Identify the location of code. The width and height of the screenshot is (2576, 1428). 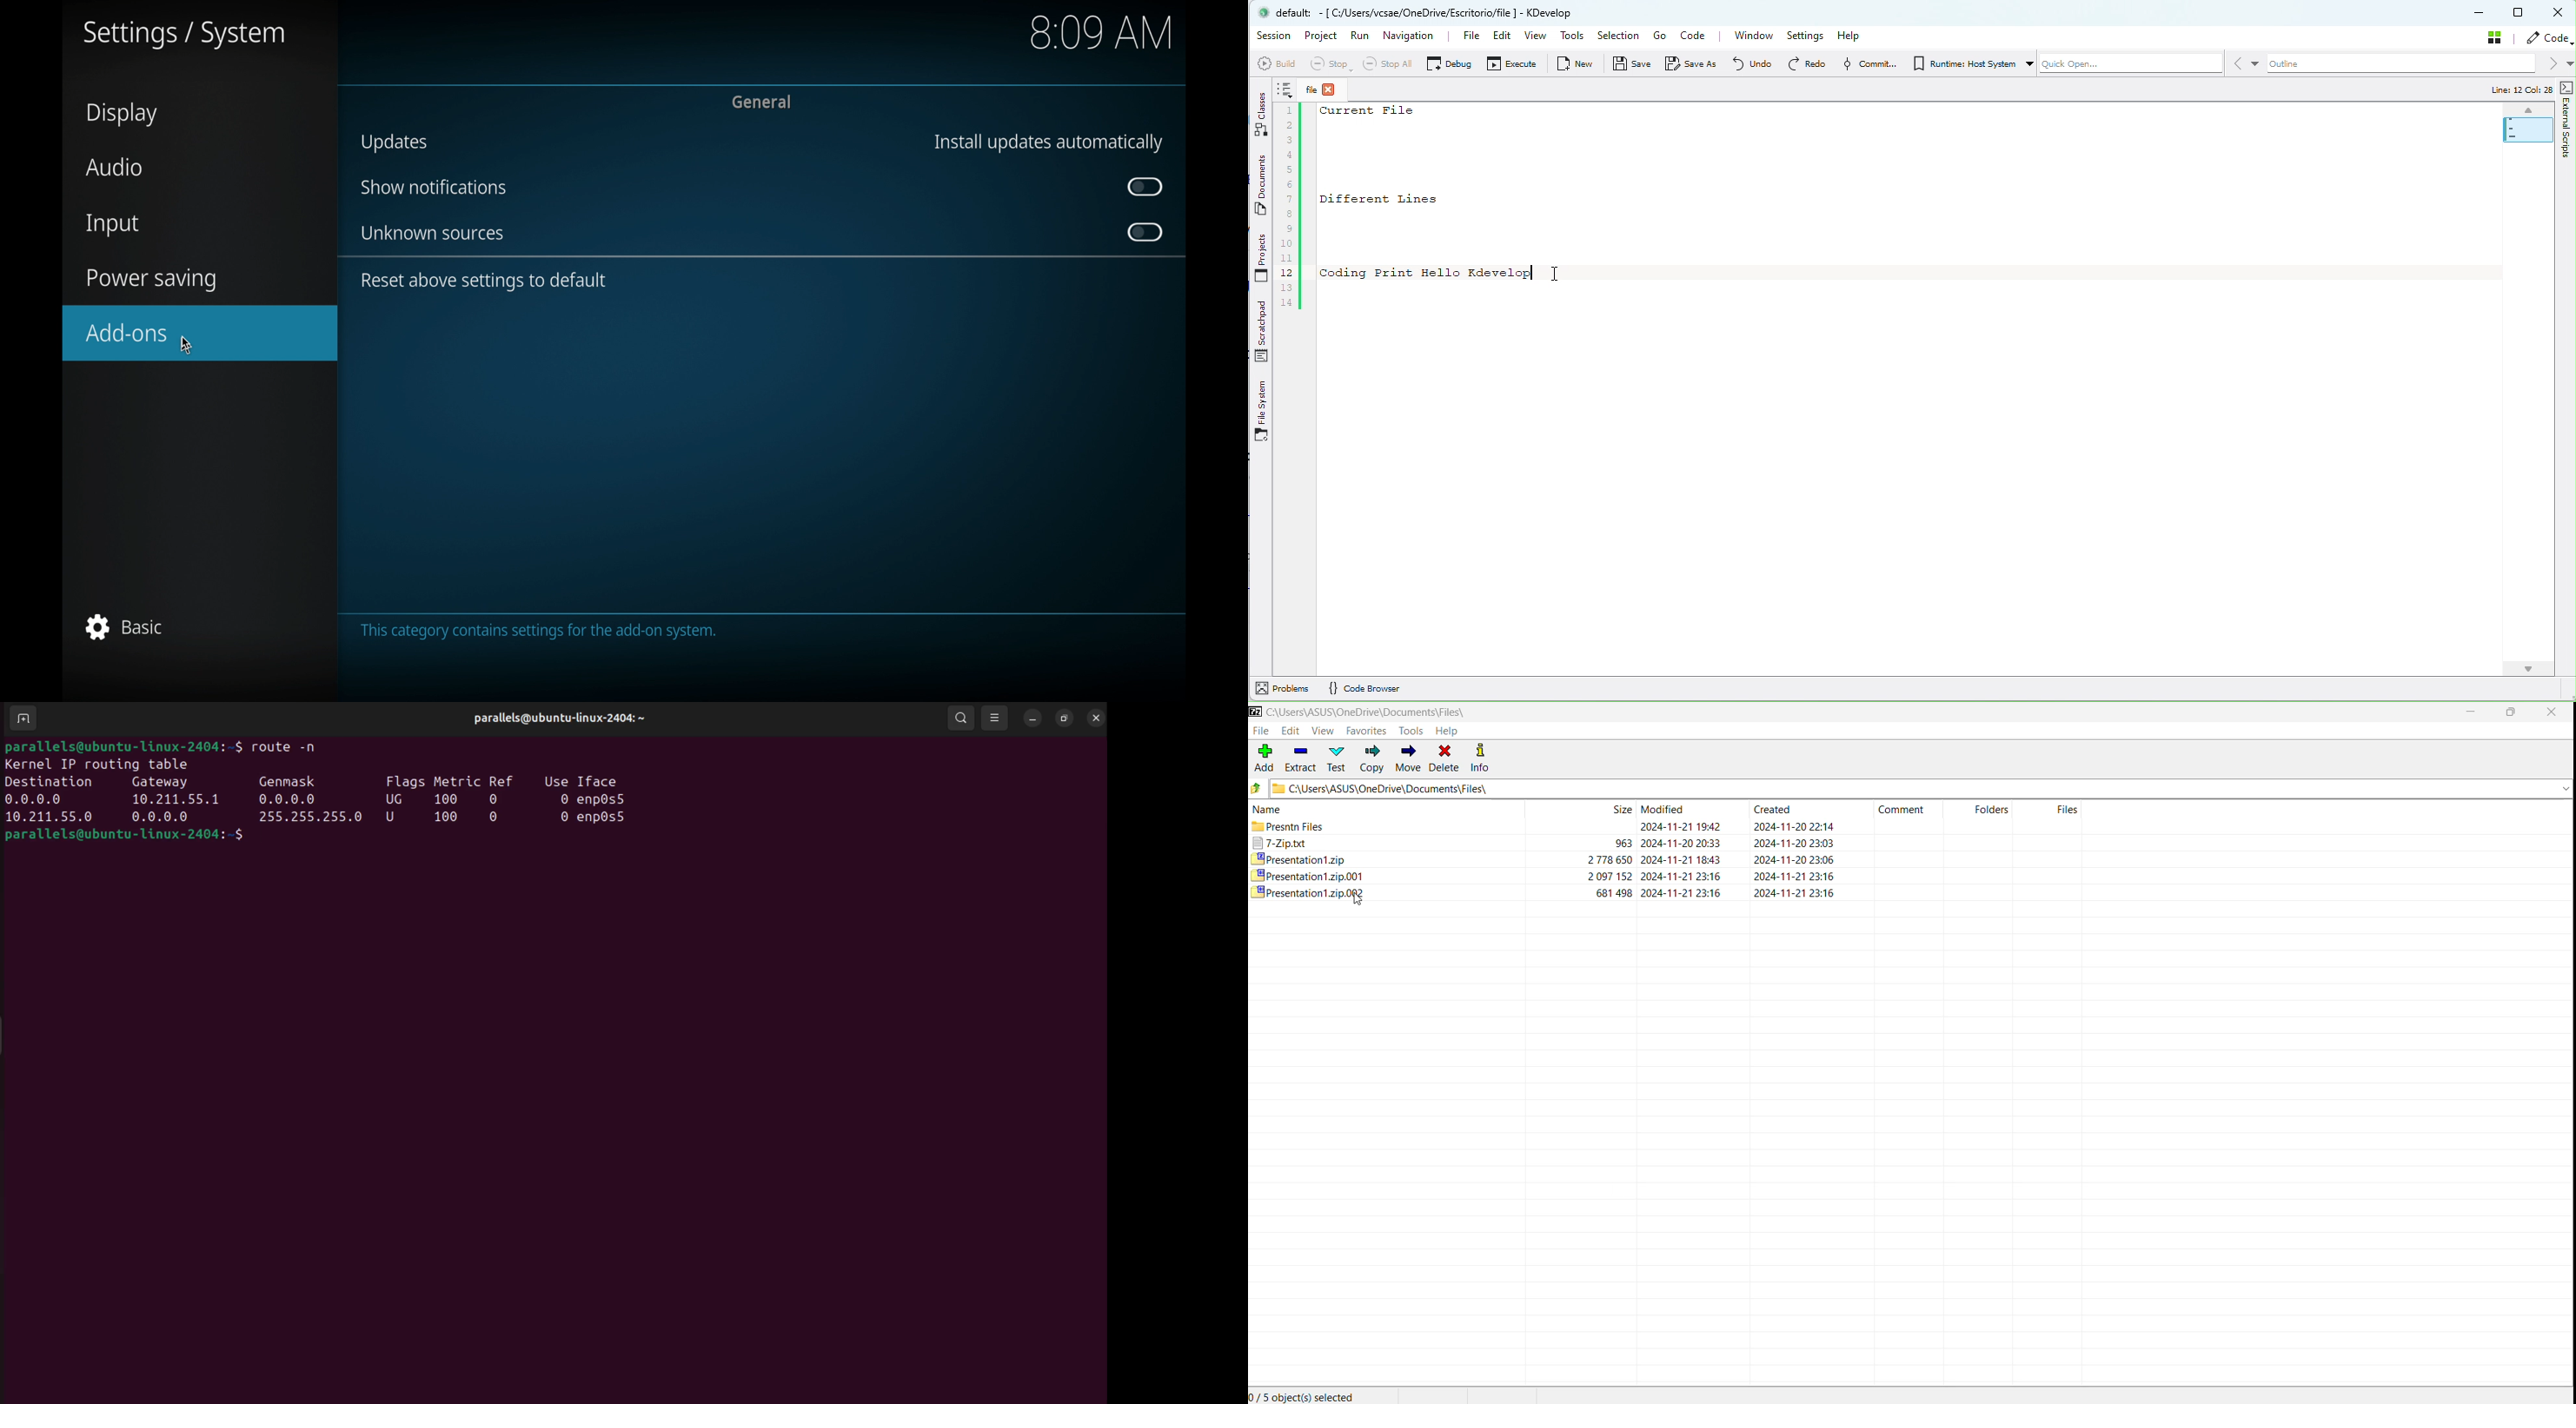
(2550, 38).